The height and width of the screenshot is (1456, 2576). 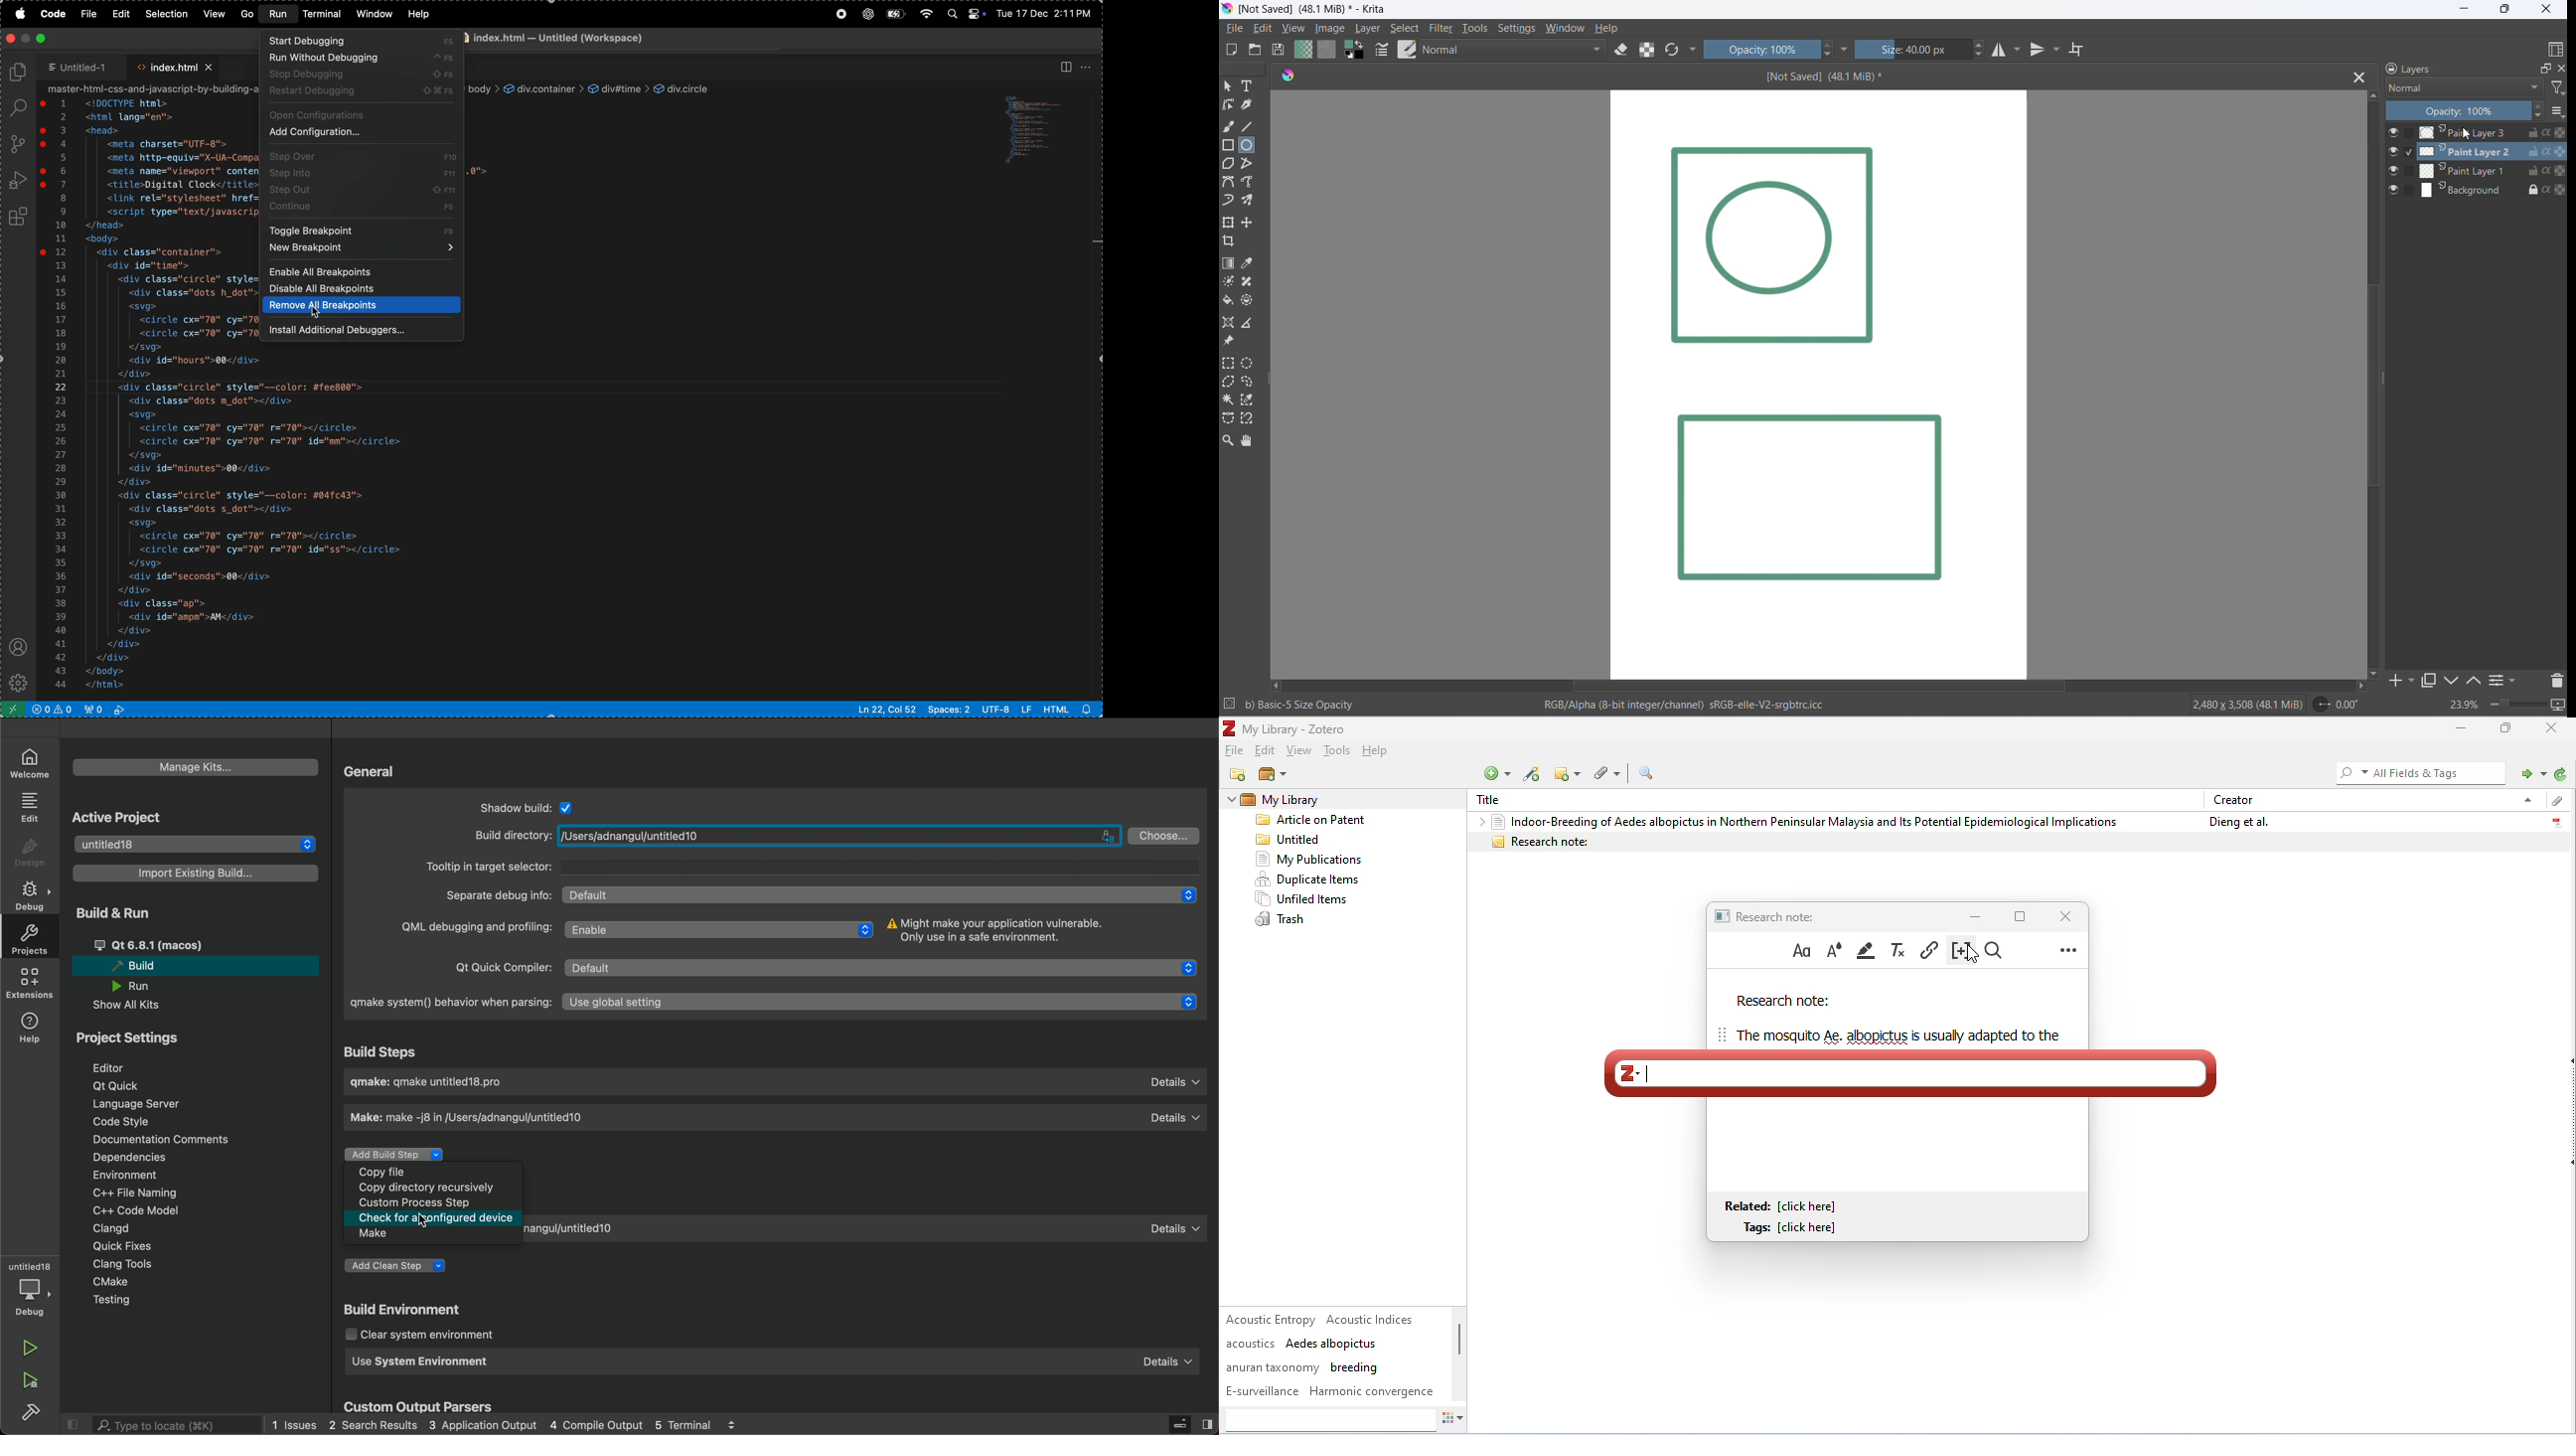 I want to click on close, so click(x=2062, y=915).